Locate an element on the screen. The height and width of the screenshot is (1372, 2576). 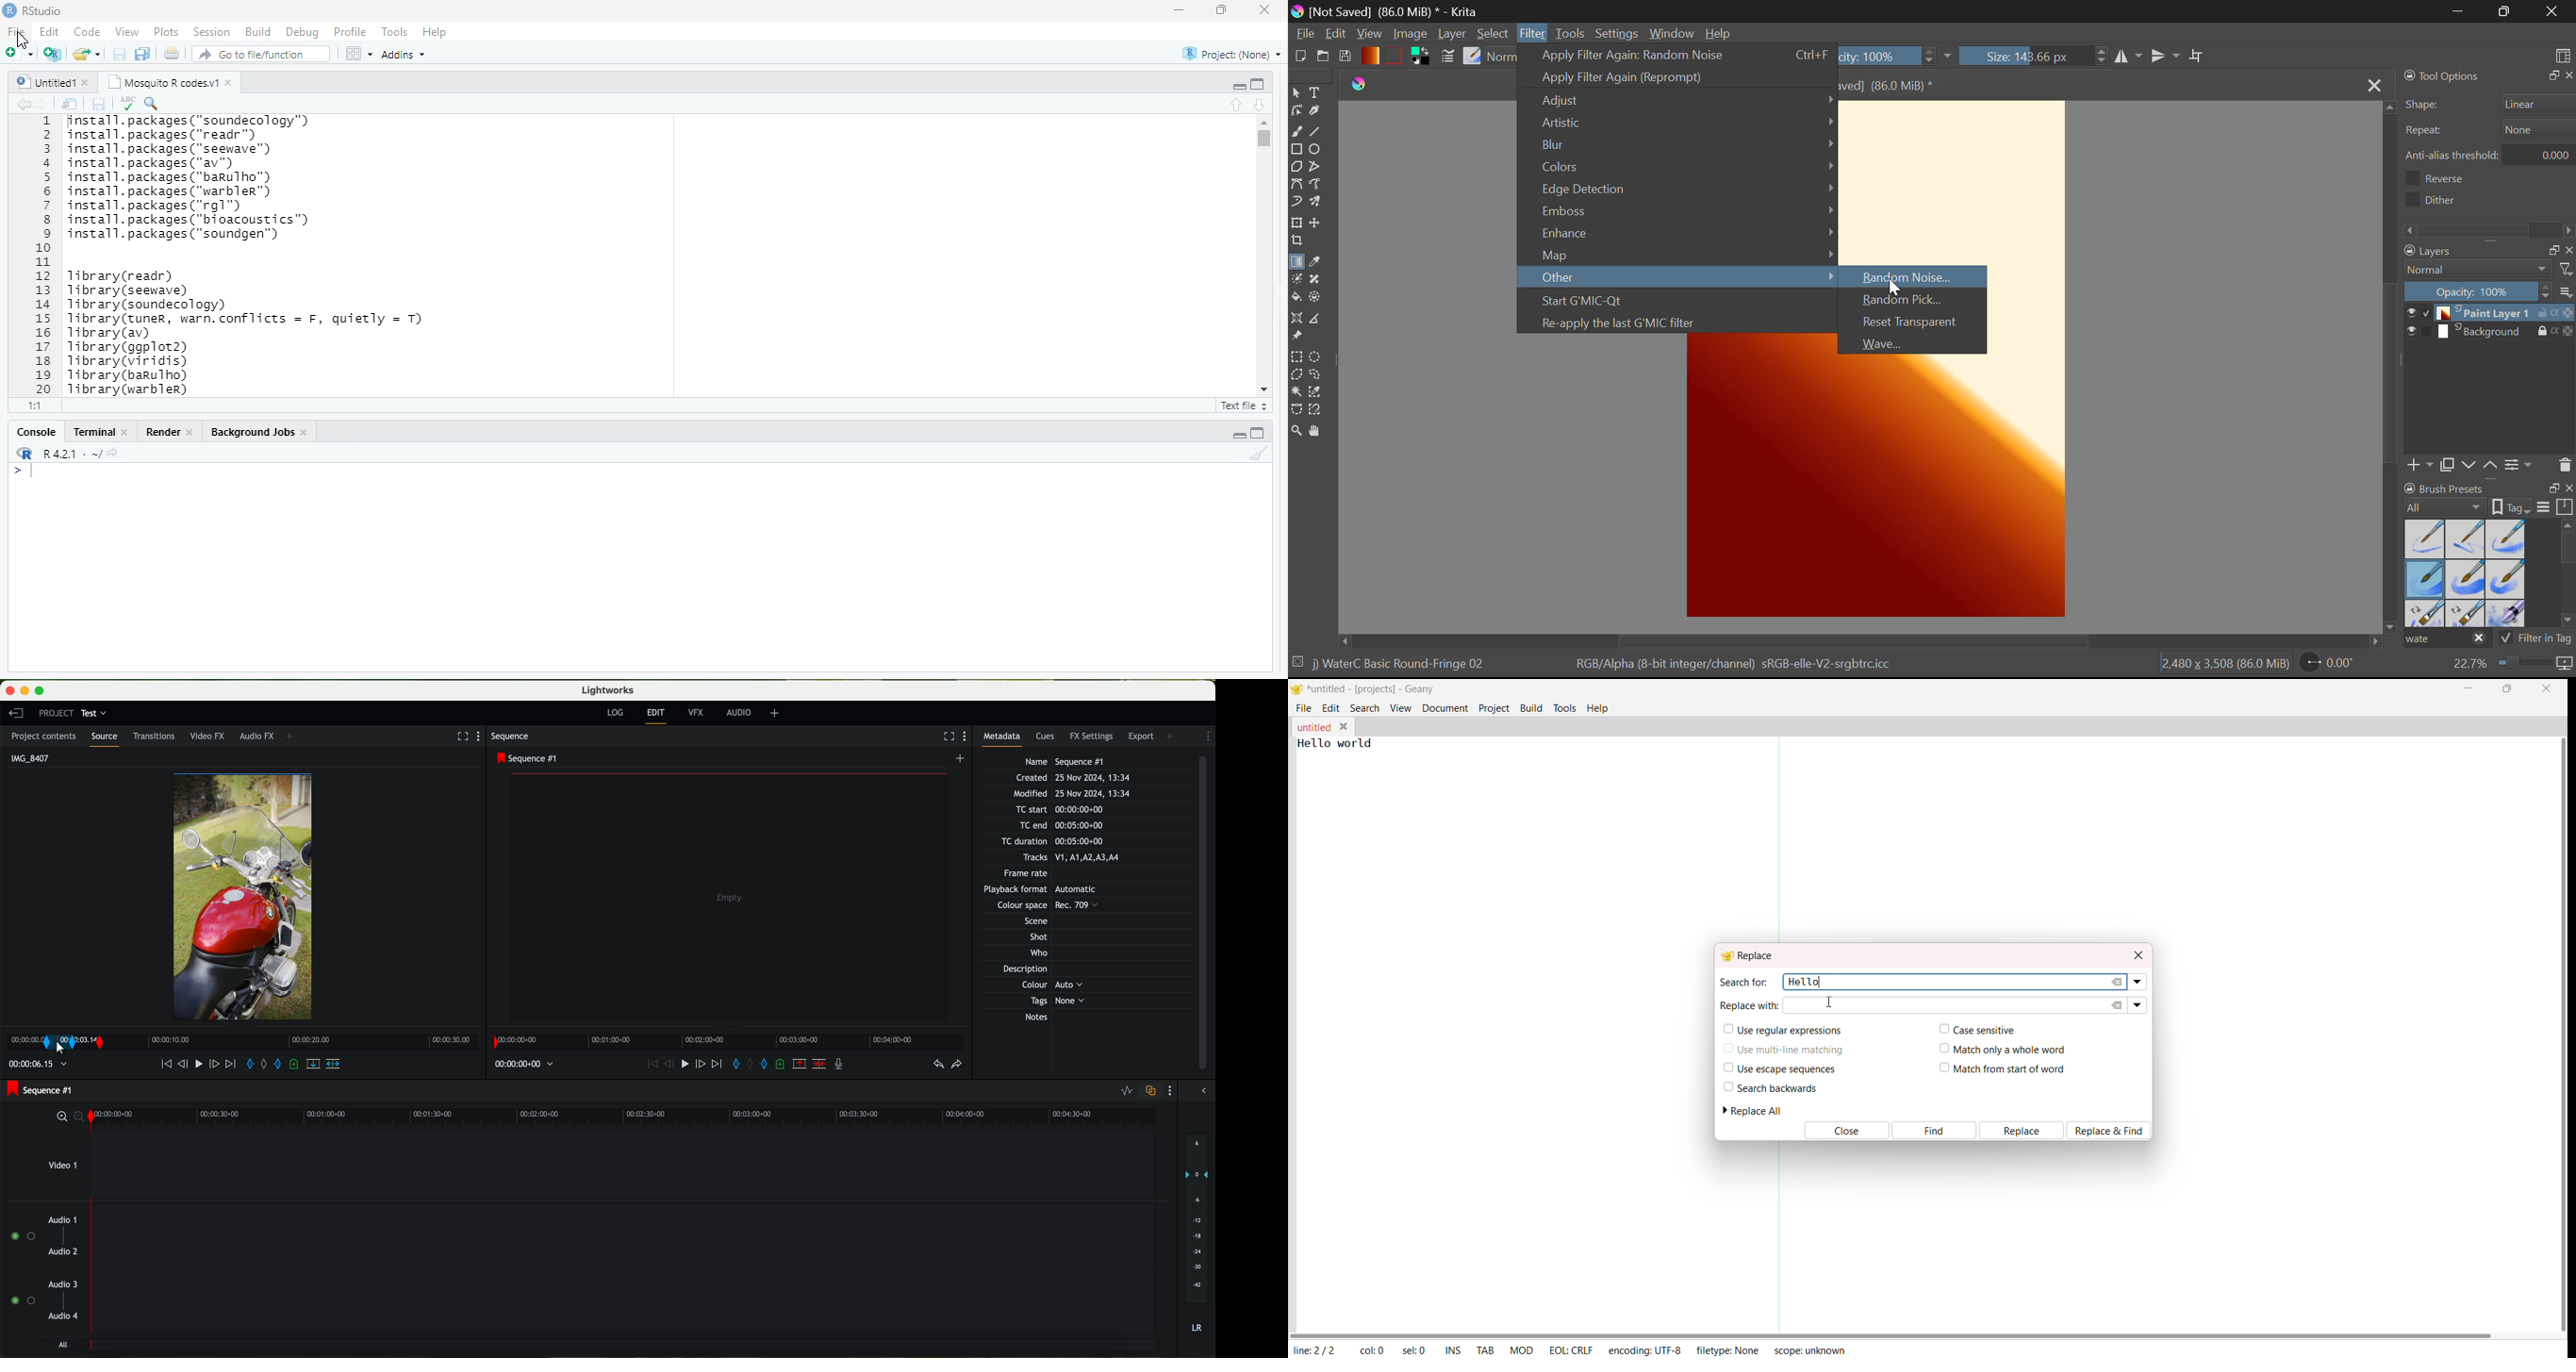
save is located at coordinates (98, 105).